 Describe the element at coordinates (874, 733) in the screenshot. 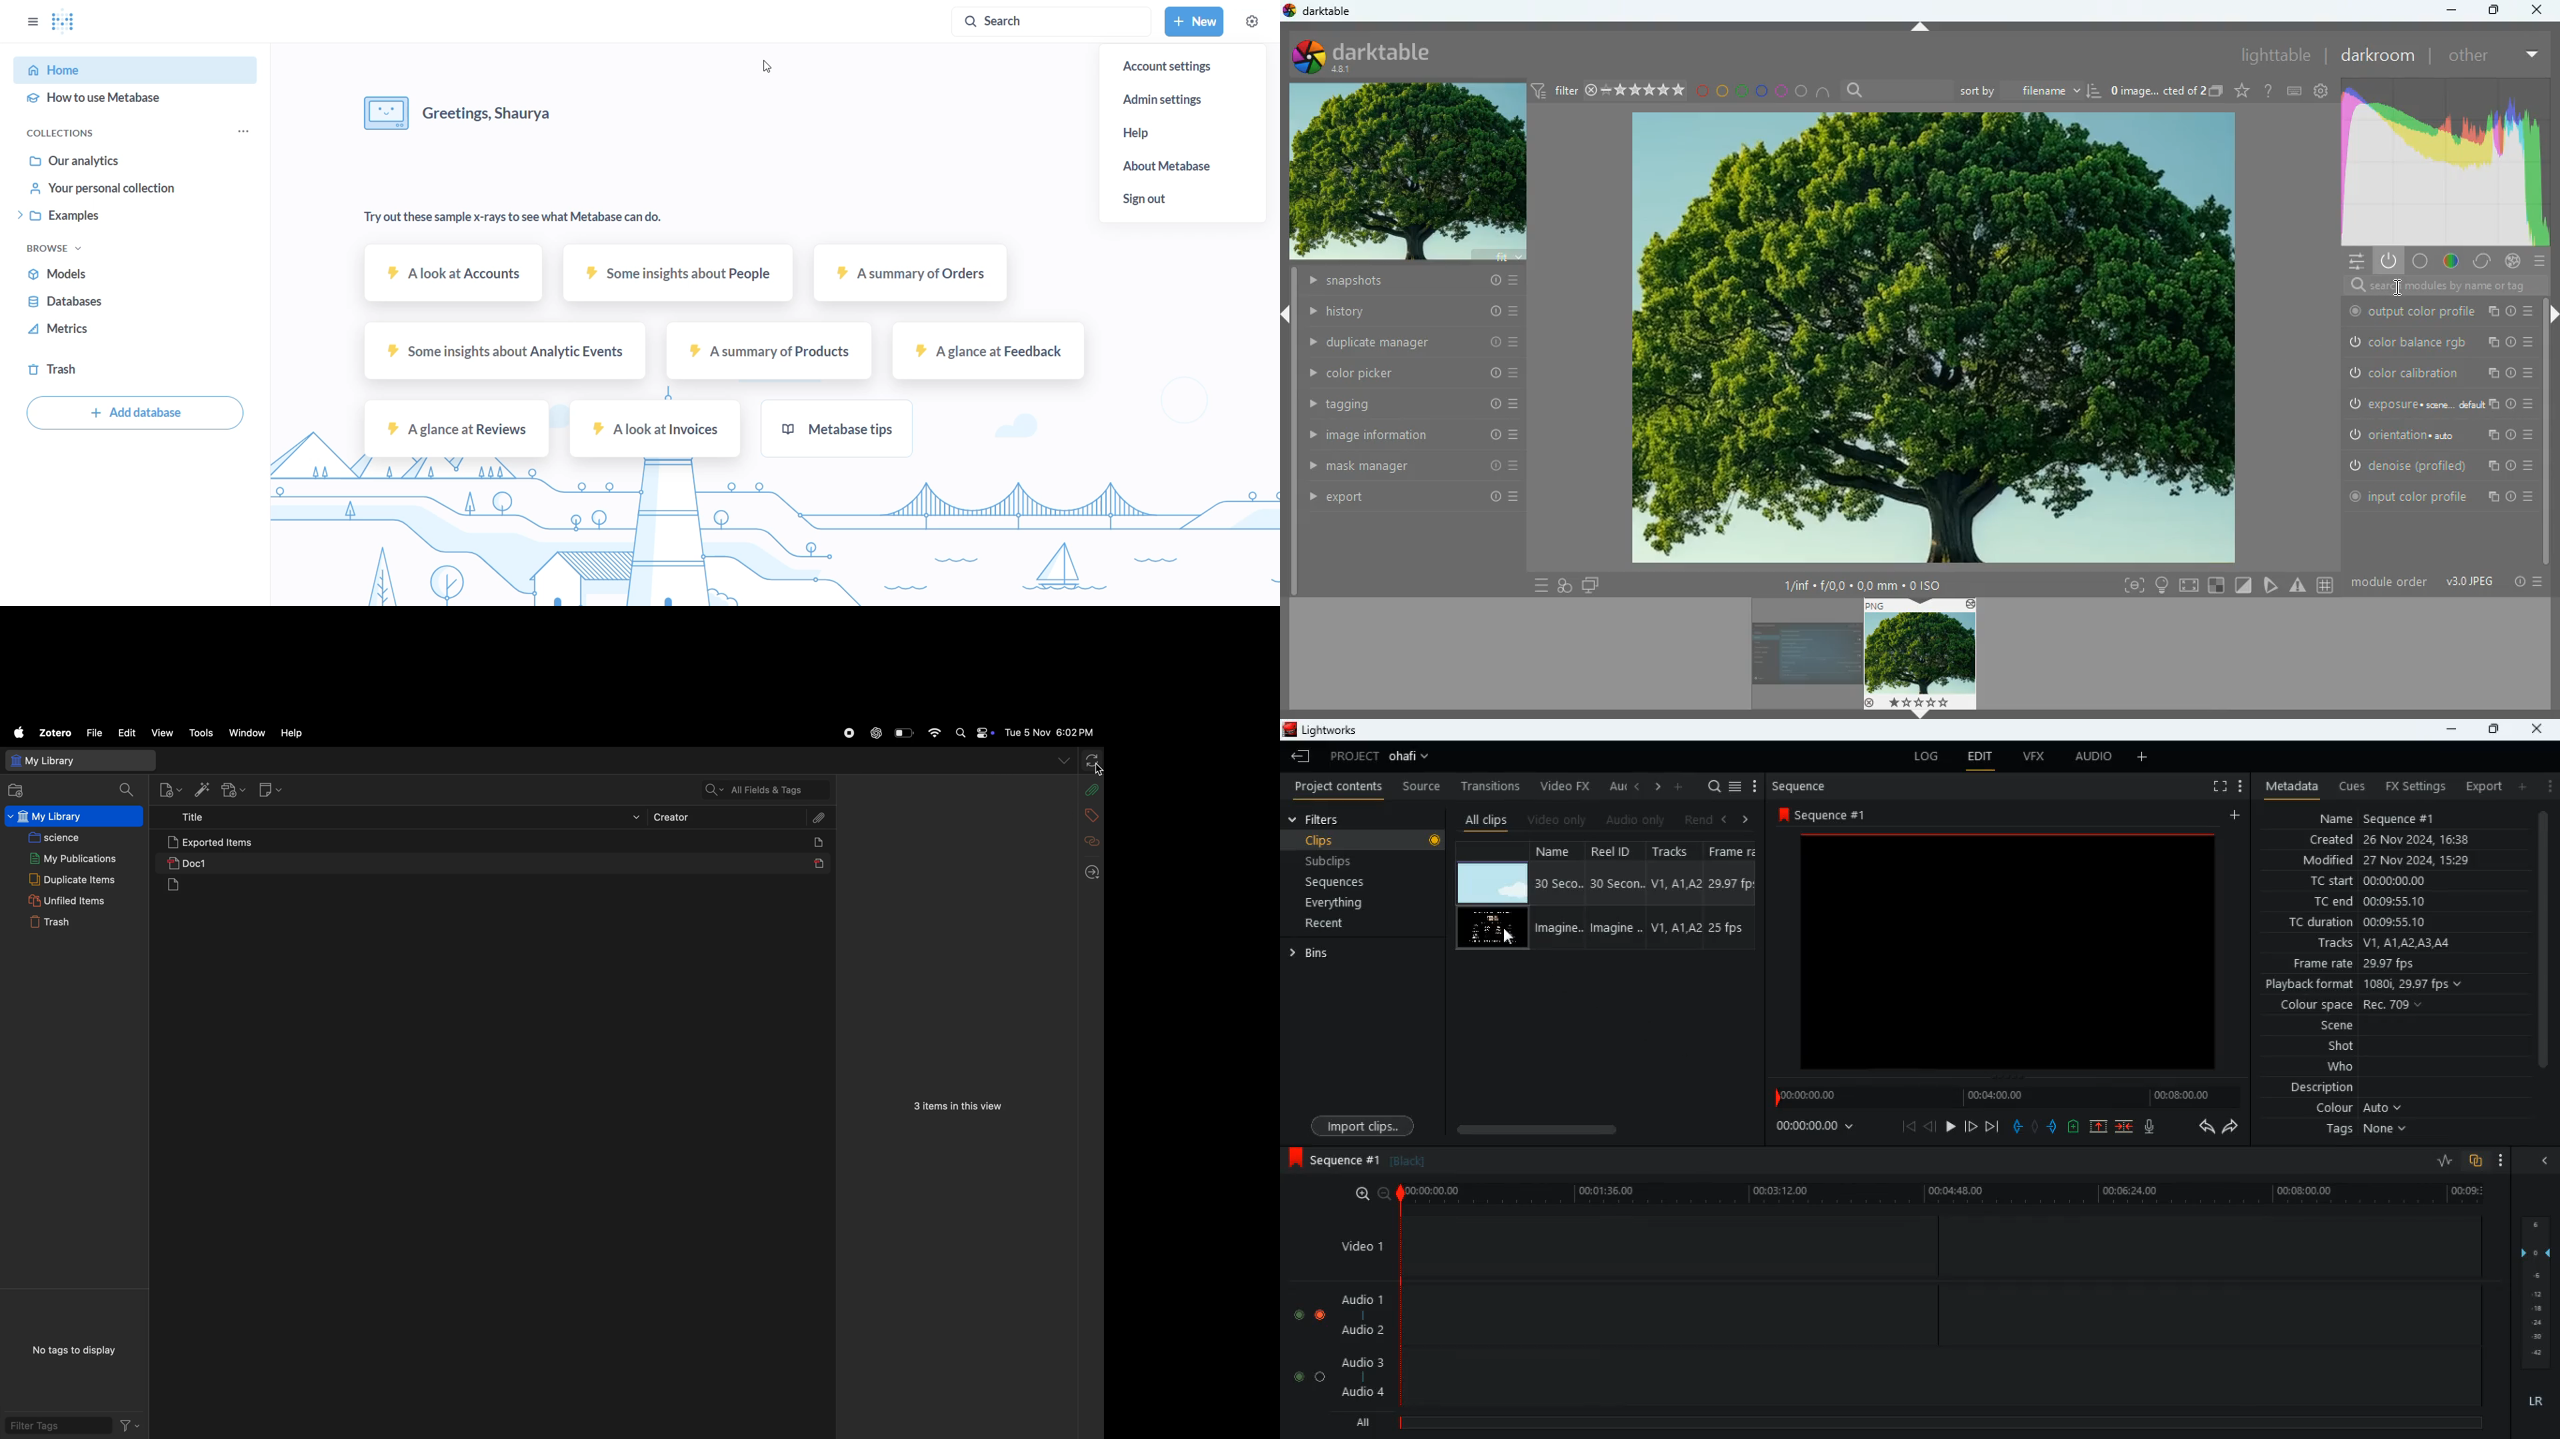

I see `chatgpt` at that location.